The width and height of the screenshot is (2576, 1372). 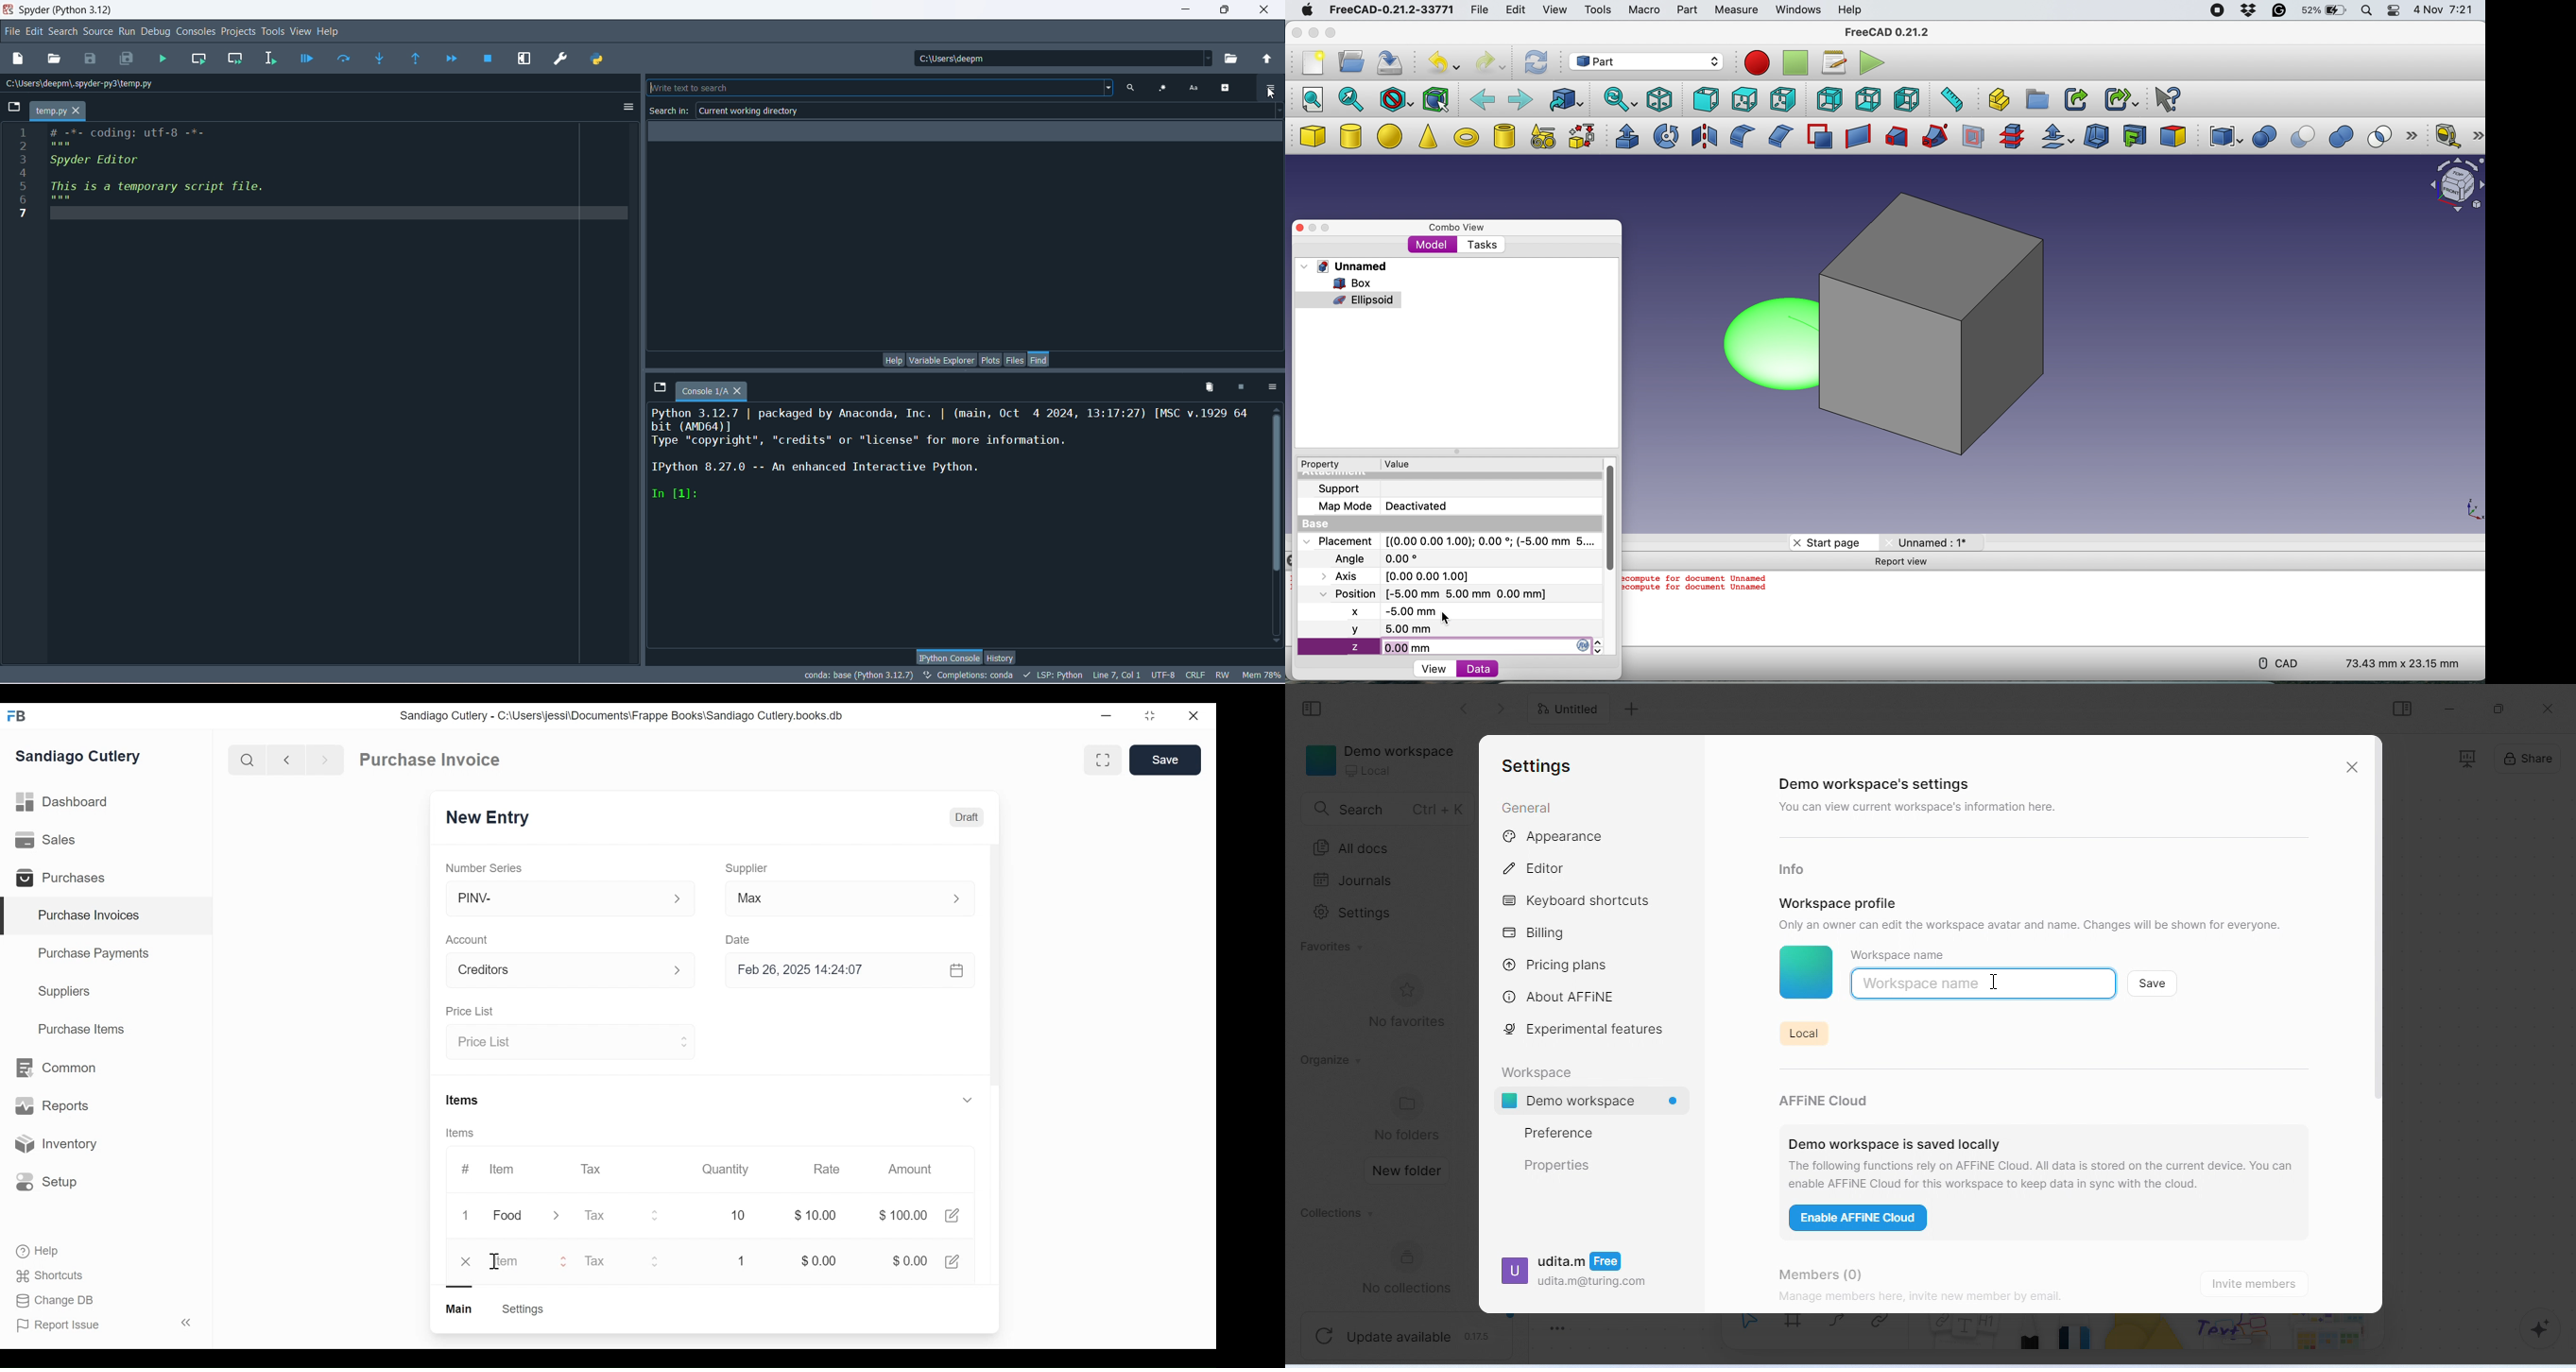 What do you see at coordinates (1401, 575) in the screenshot?
I see `Axis [0.00 0.00 1.00]` at bounding box center [1401, 575].